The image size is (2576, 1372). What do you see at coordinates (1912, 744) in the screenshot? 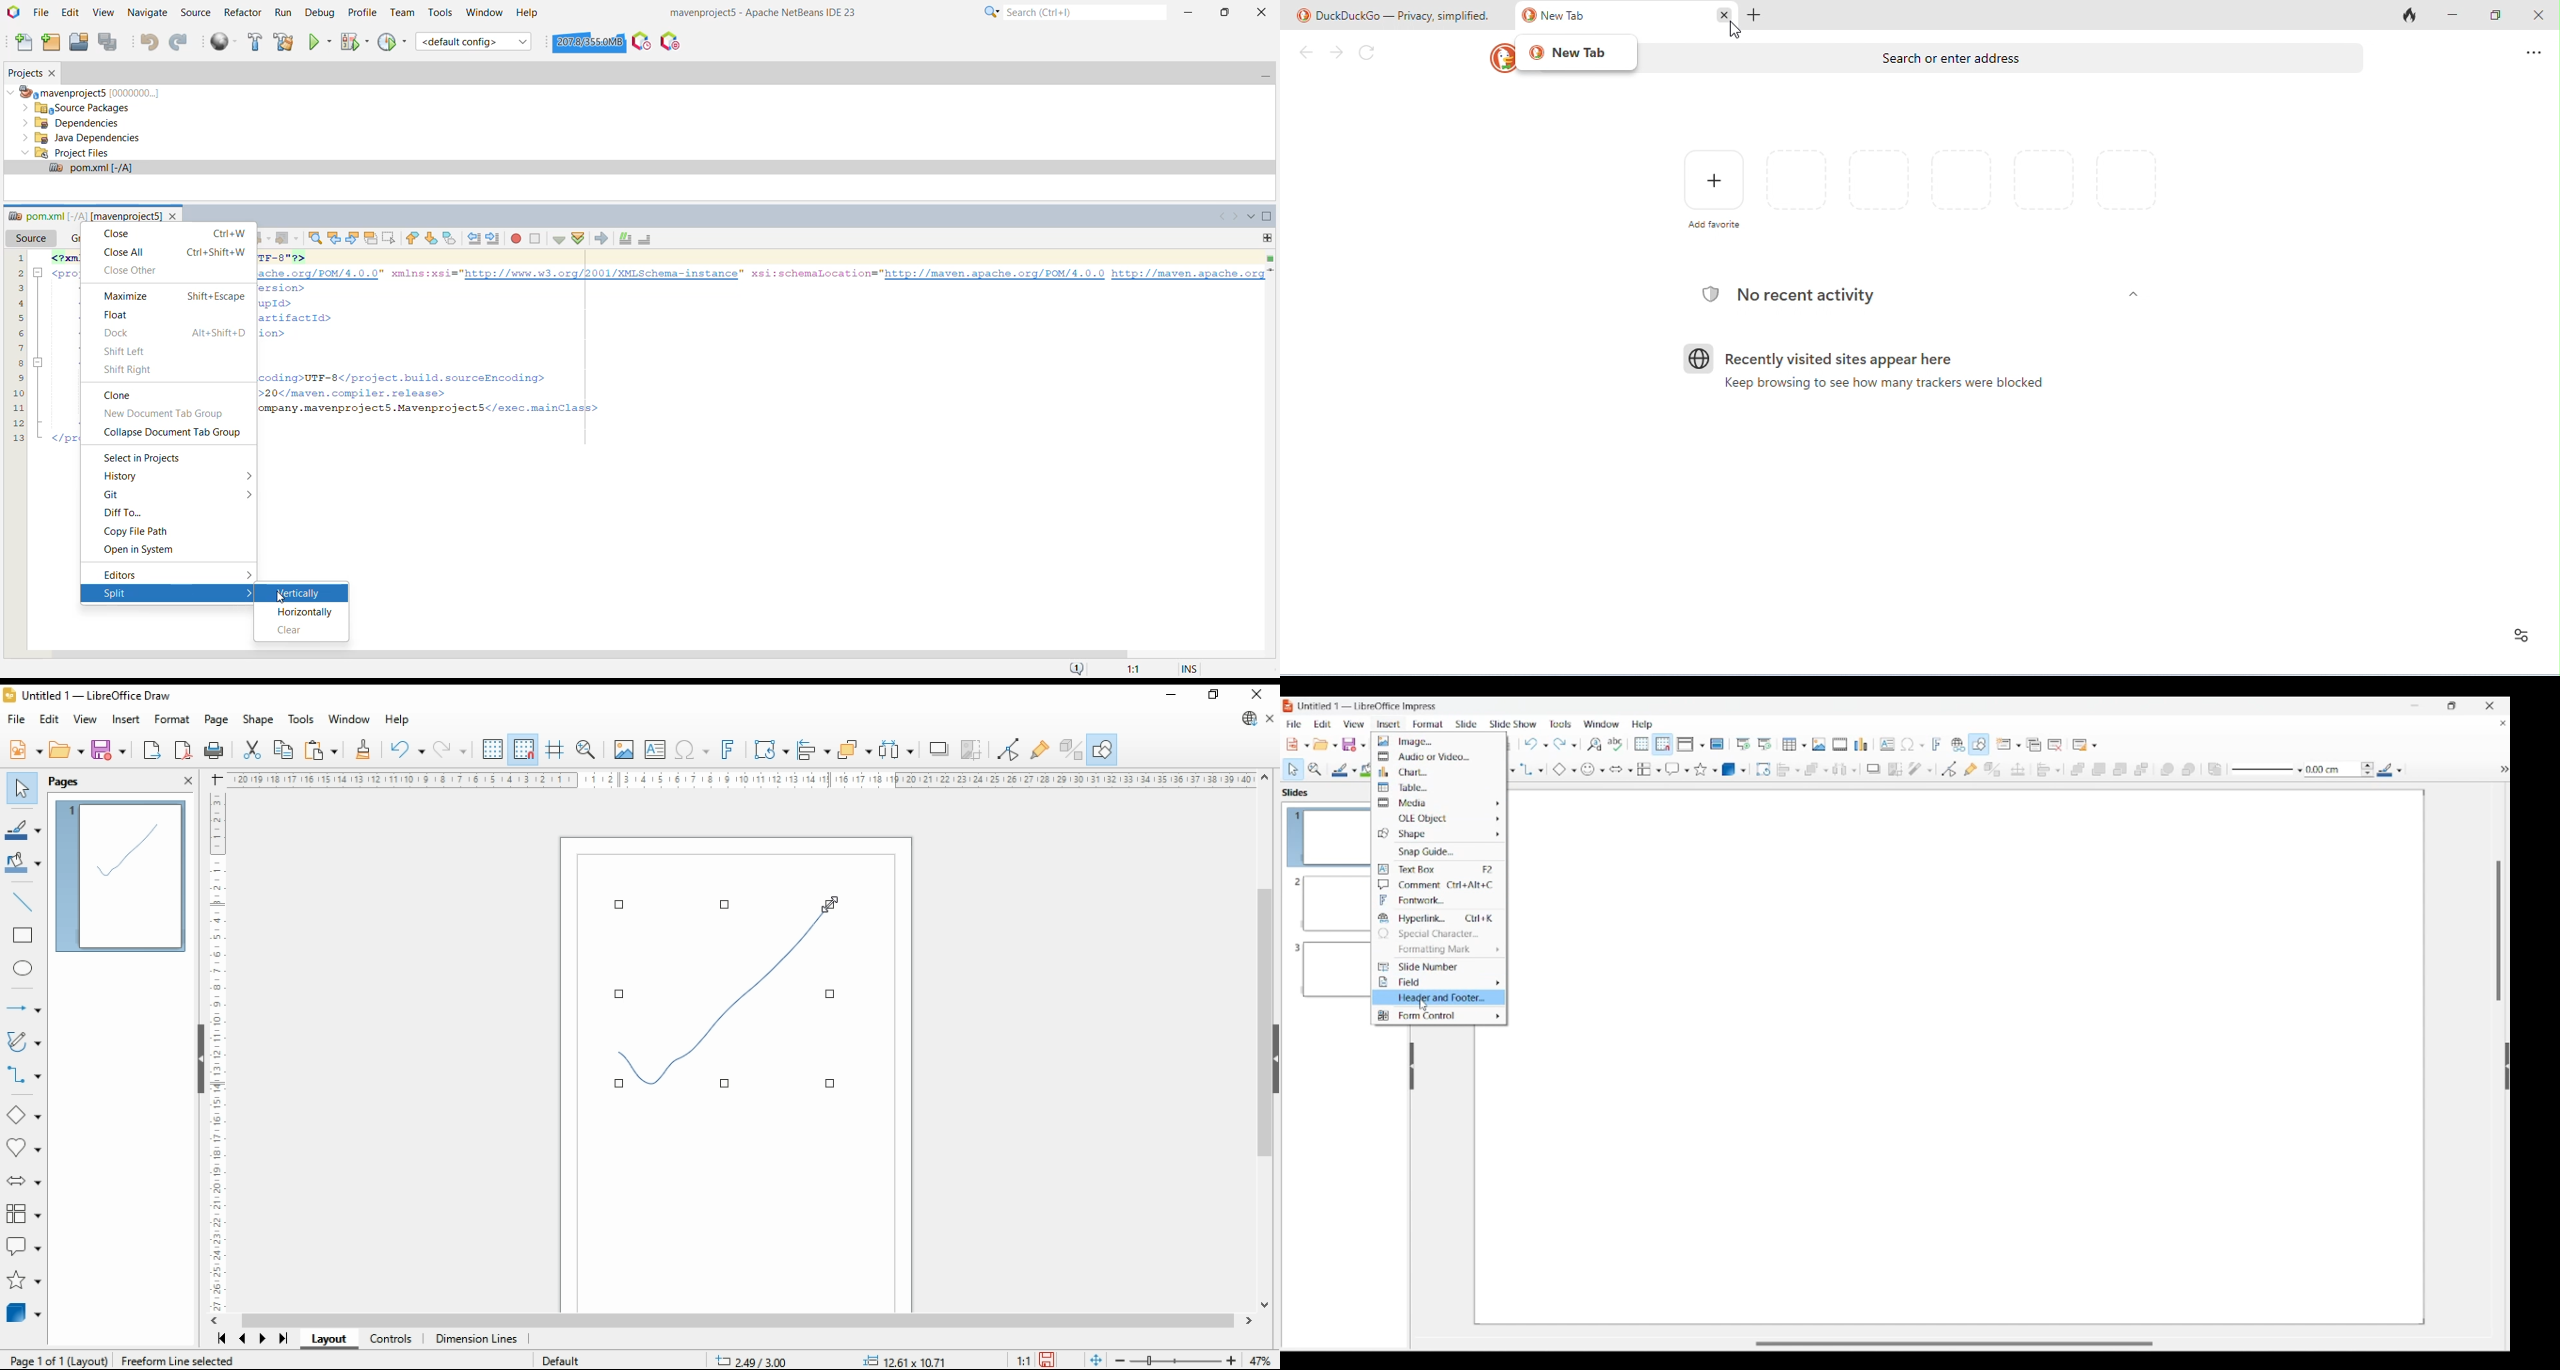
I see `Insert special character options` at bounding box center [1912, 744].